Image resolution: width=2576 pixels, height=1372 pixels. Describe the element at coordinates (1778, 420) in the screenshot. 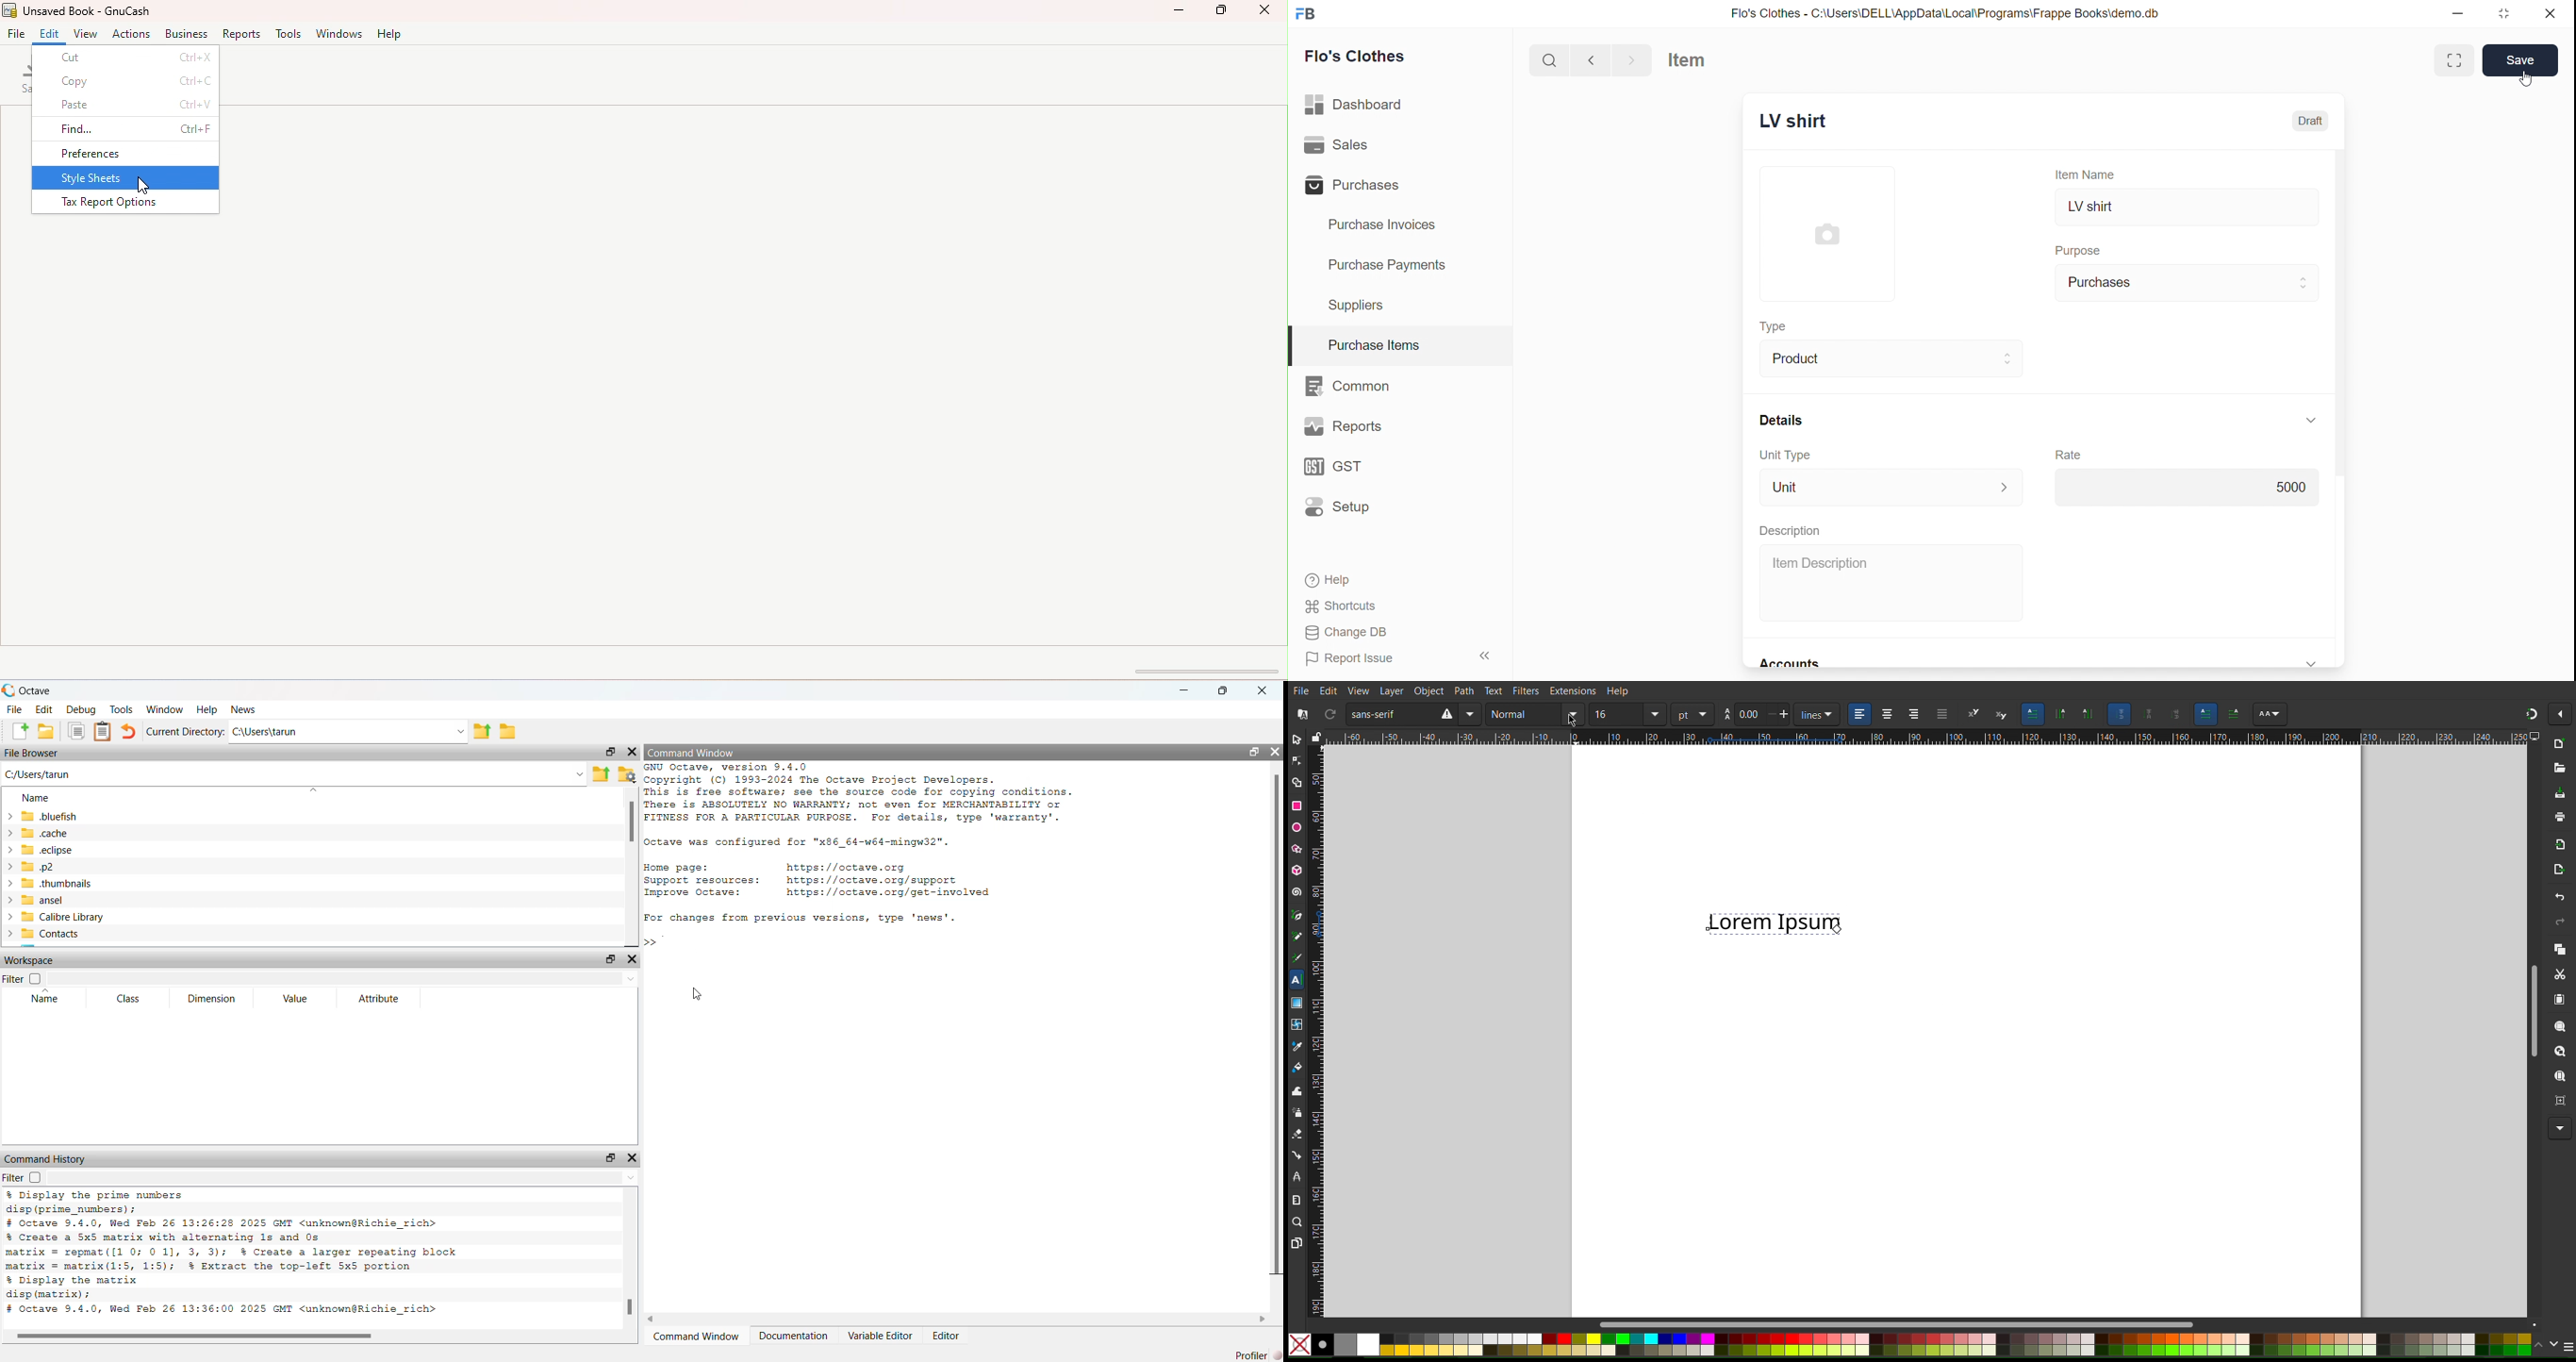

I see `Details` at that location.